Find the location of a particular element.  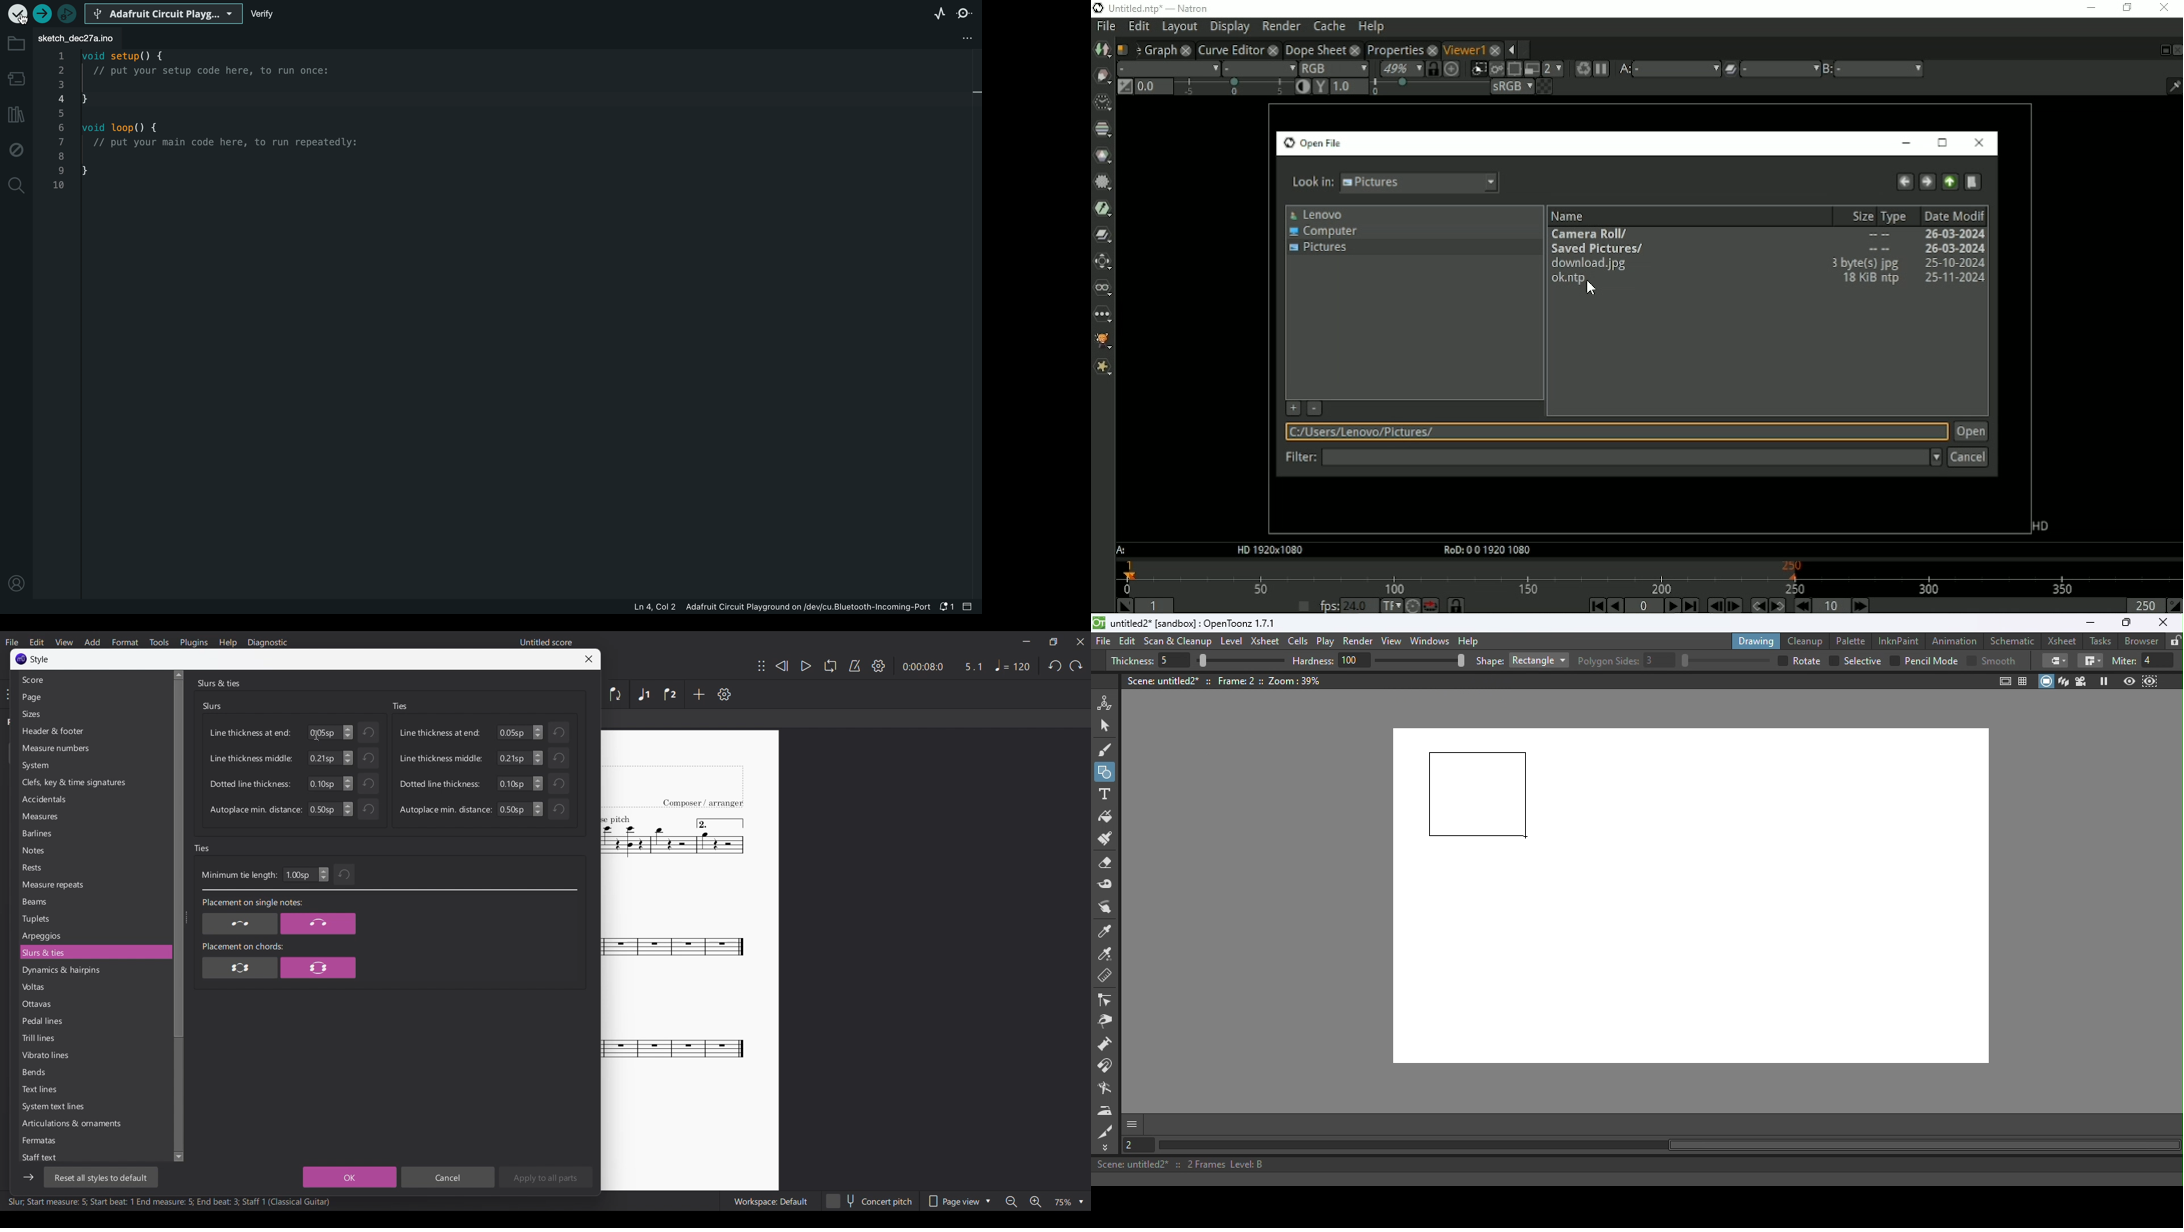

profile is located at coordinates (15, 583).